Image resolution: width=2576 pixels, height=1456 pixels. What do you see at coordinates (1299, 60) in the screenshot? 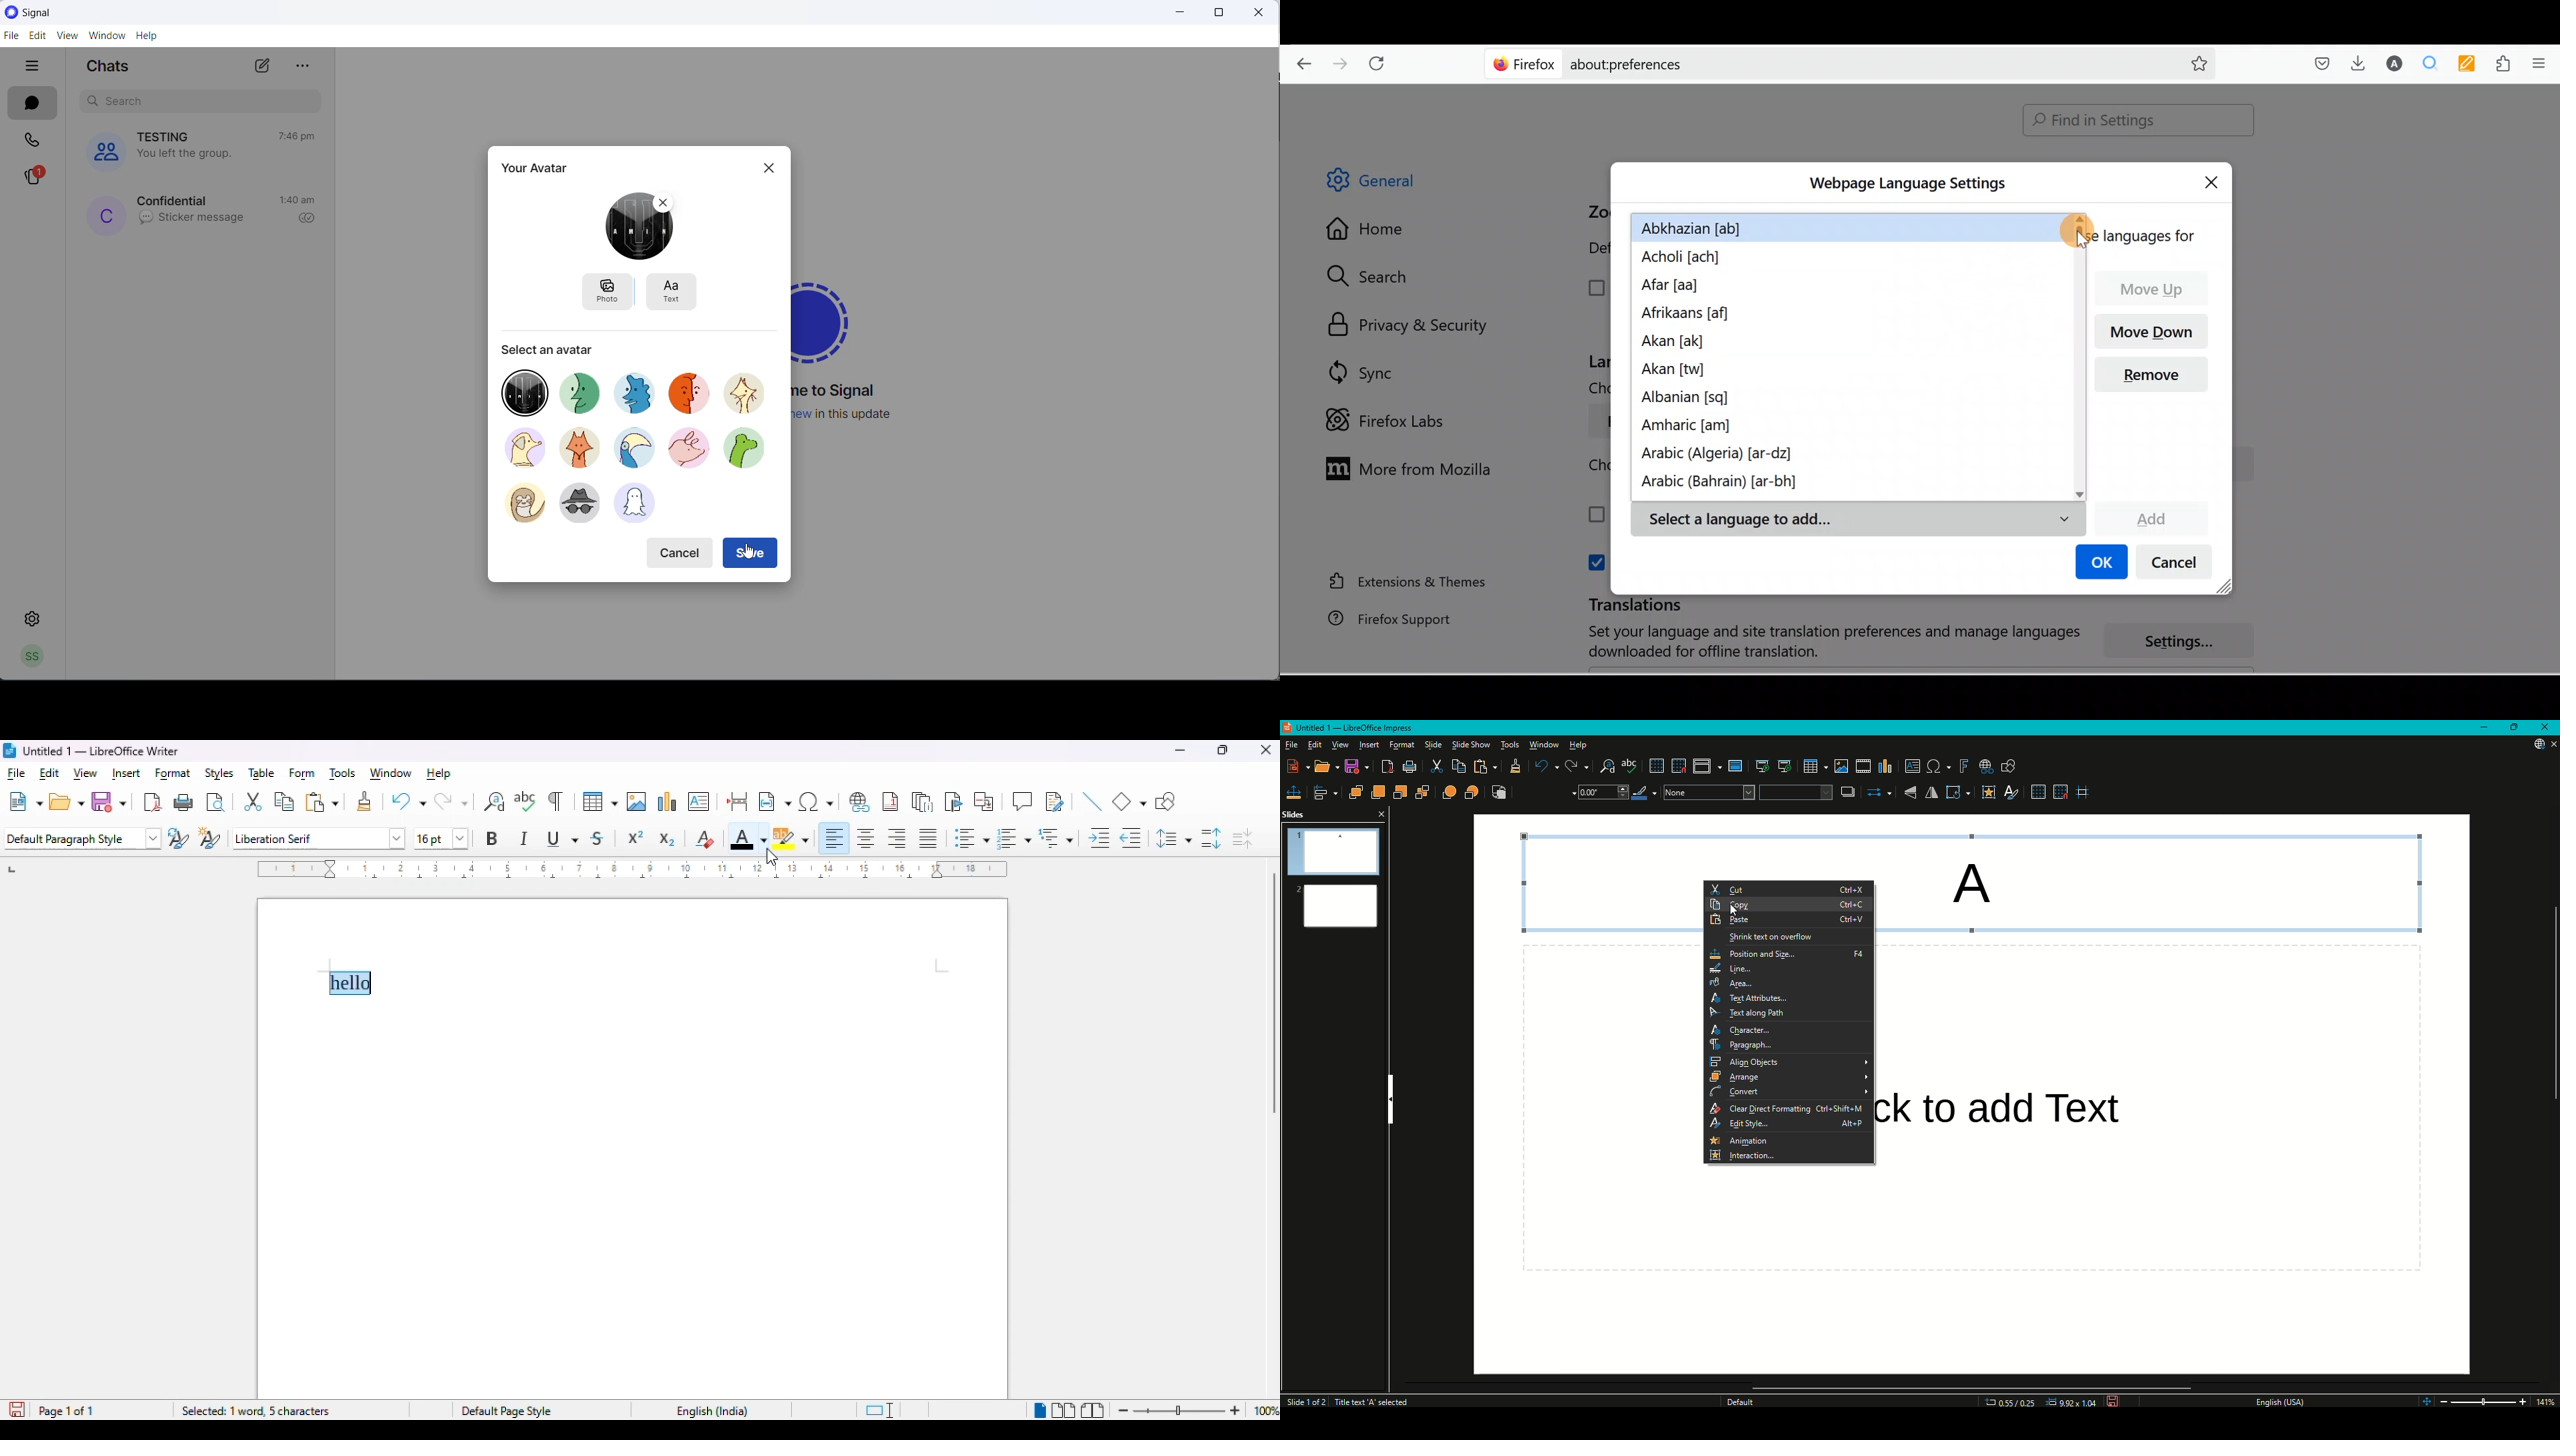
I see `Go back one page` at bounding box center [1299, 60].